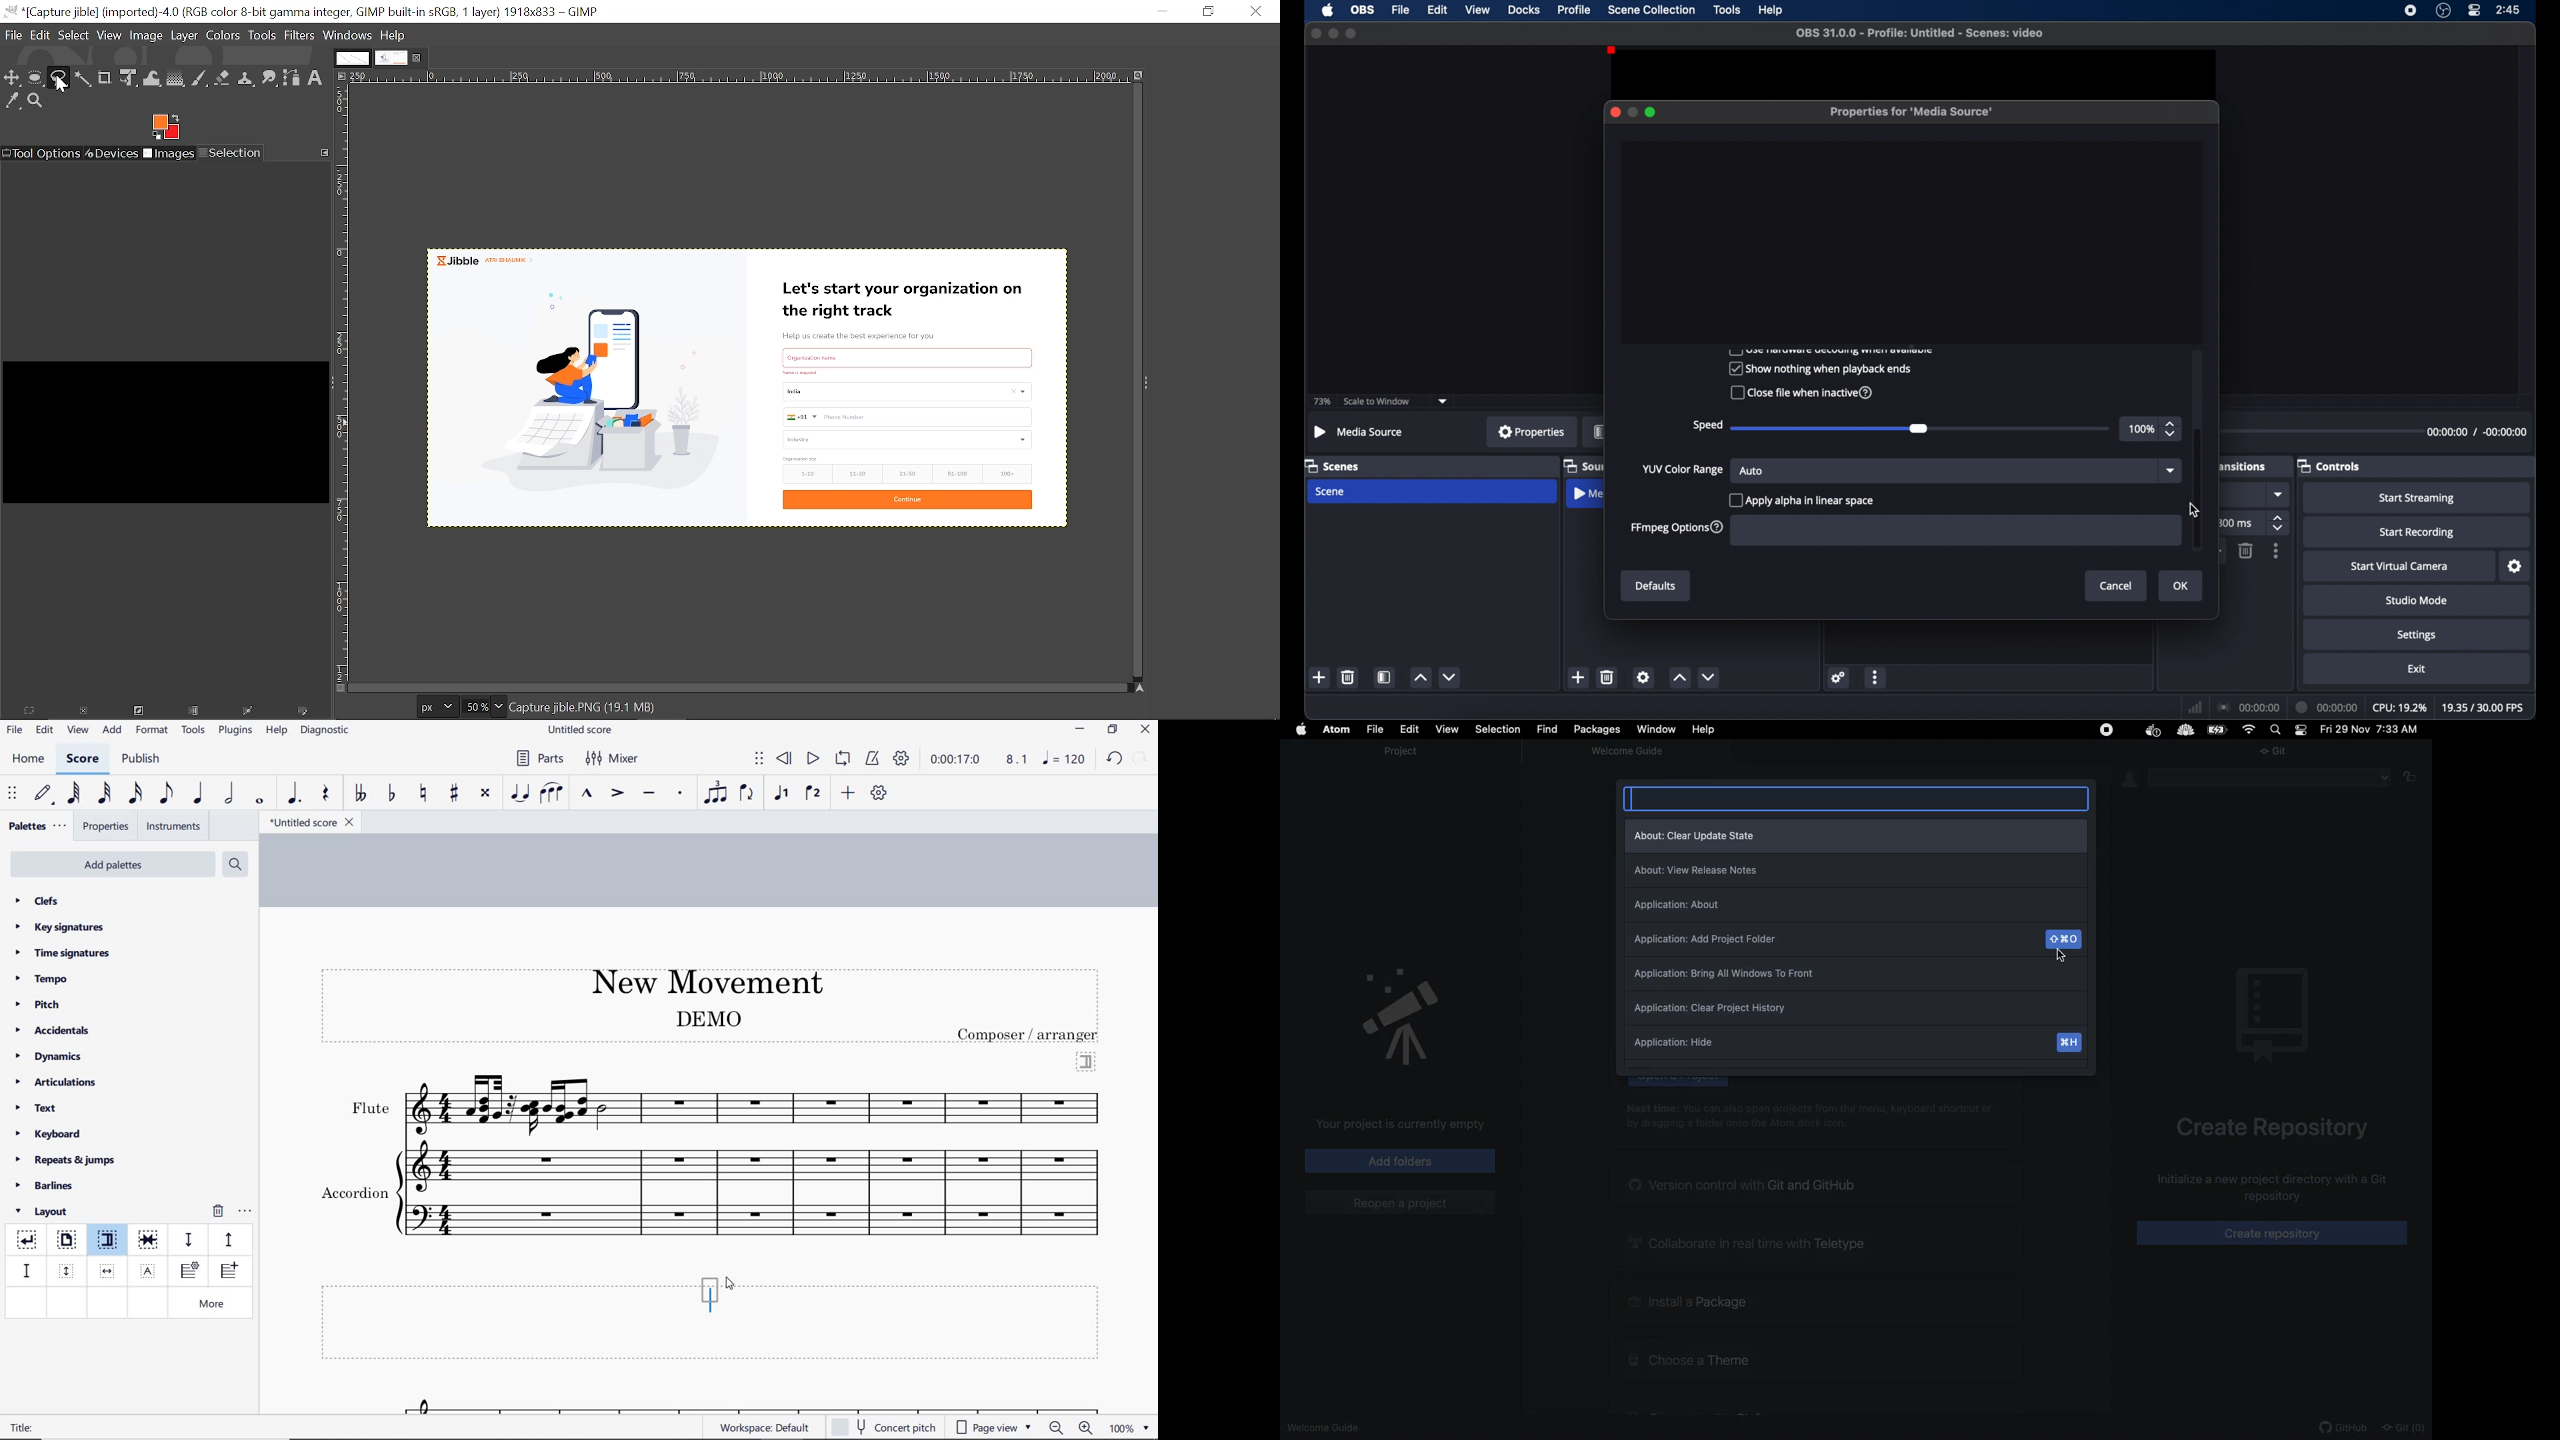 The height and width of the screenshot is (1456, 2576). I want to click on text, so click(1030, 1034).